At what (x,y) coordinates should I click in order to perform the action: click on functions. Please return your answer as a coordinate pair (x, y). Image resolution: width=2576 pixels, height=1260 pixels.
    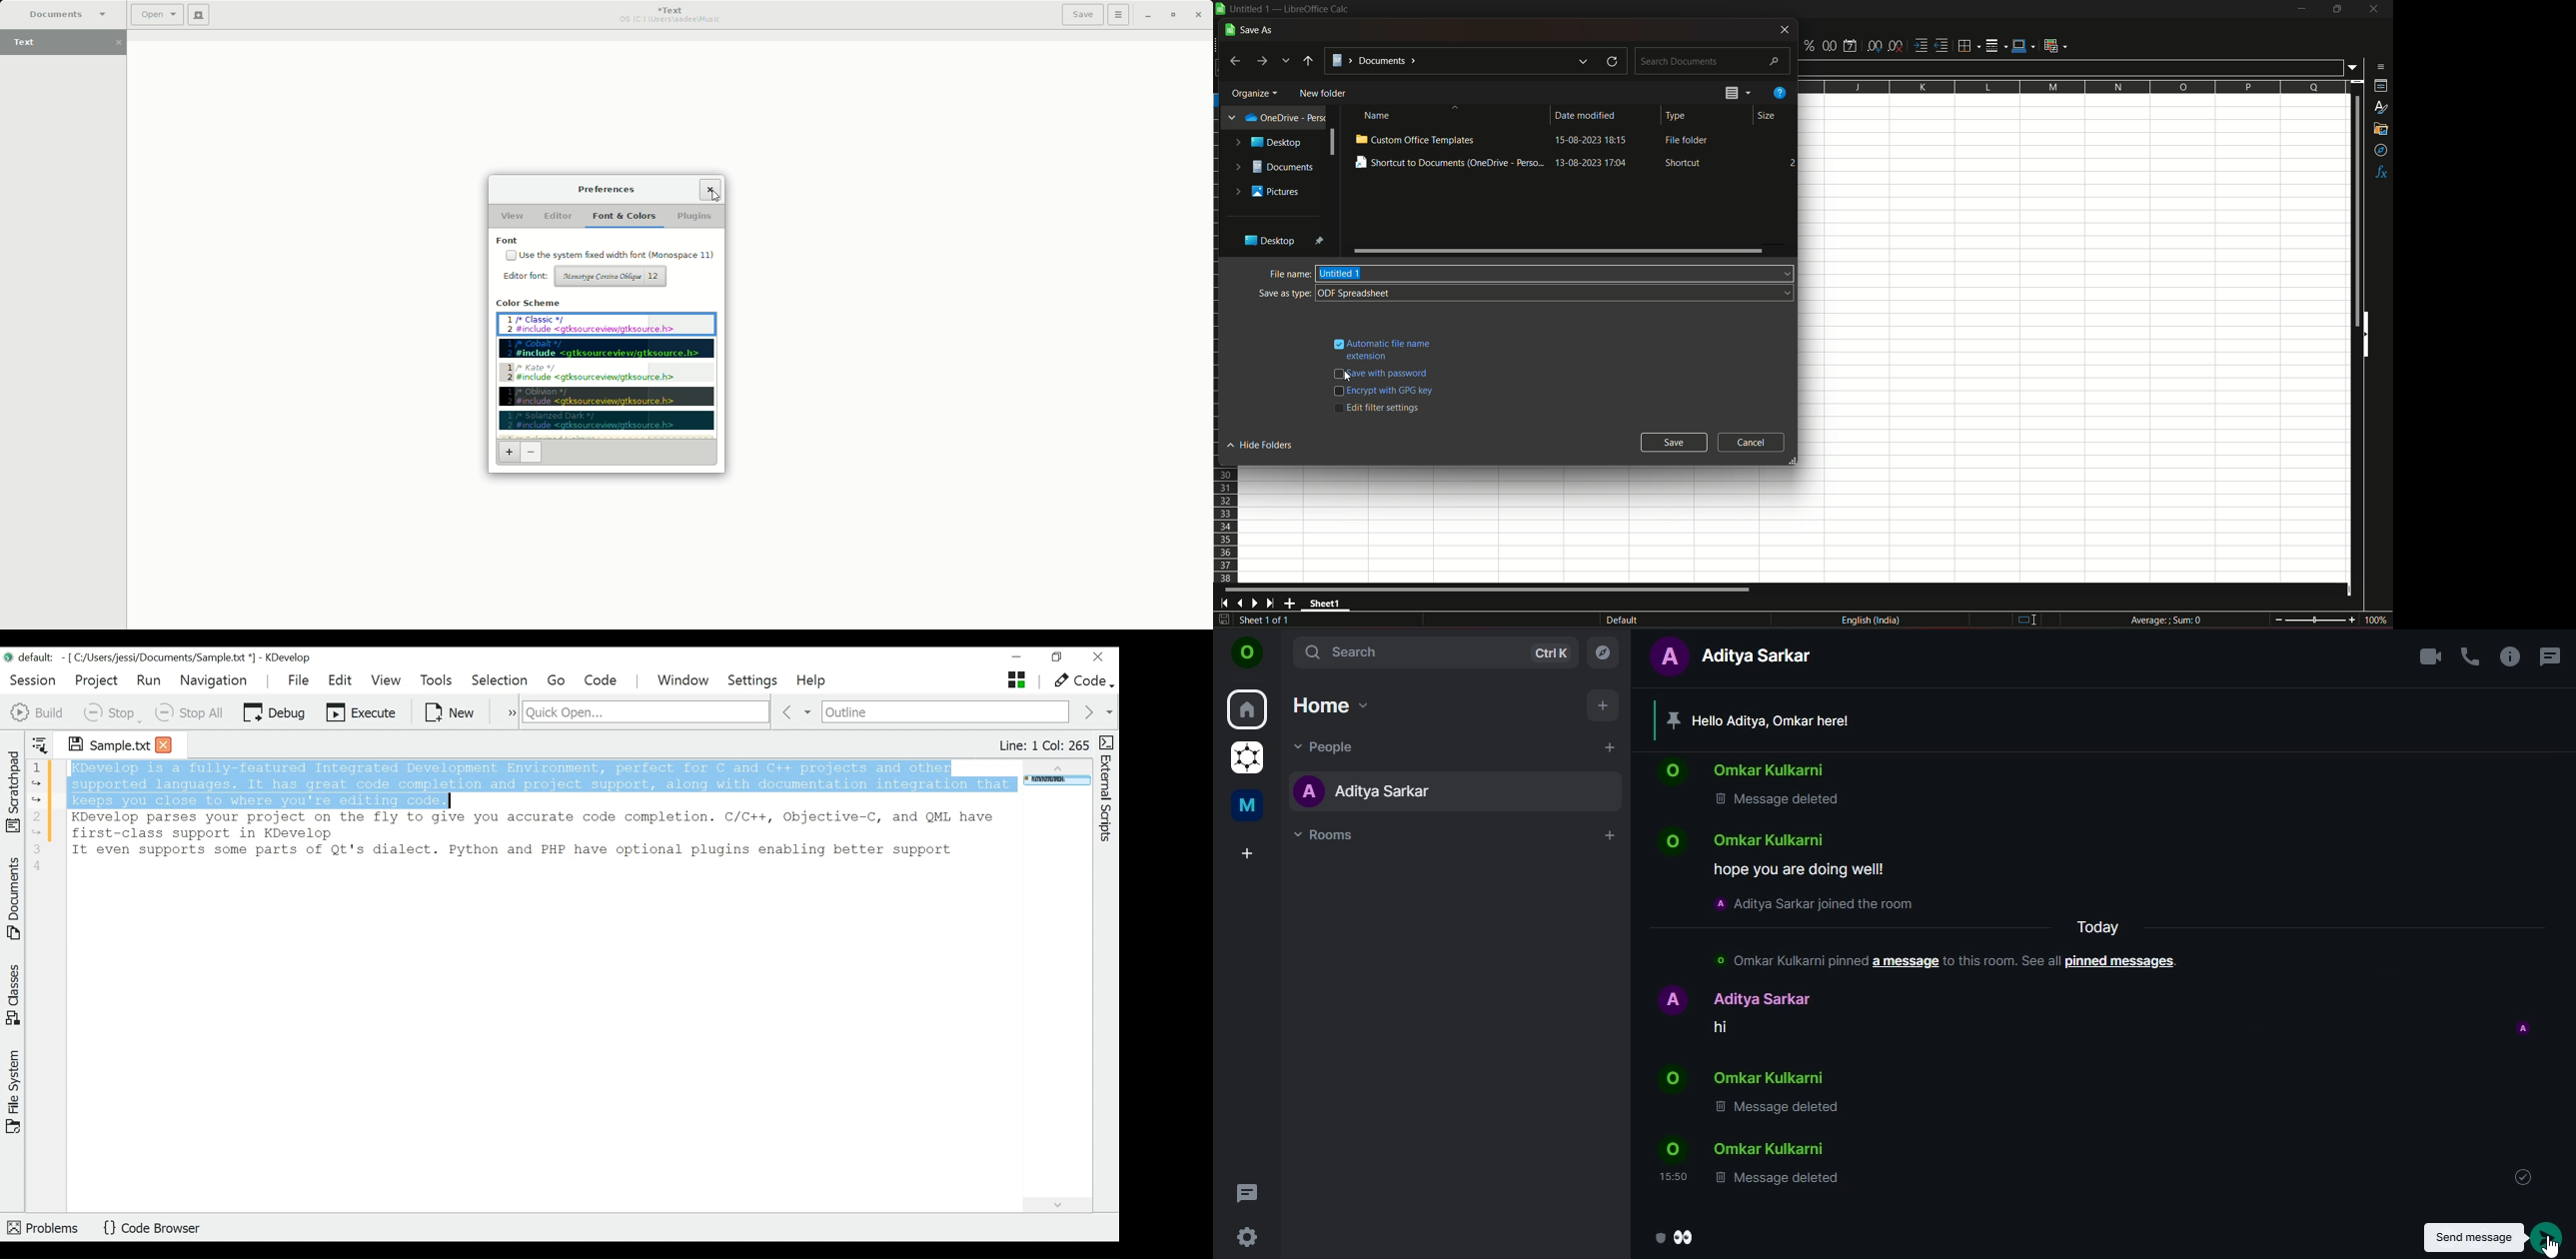
    Looking at the image, I should click on (2380, 173).